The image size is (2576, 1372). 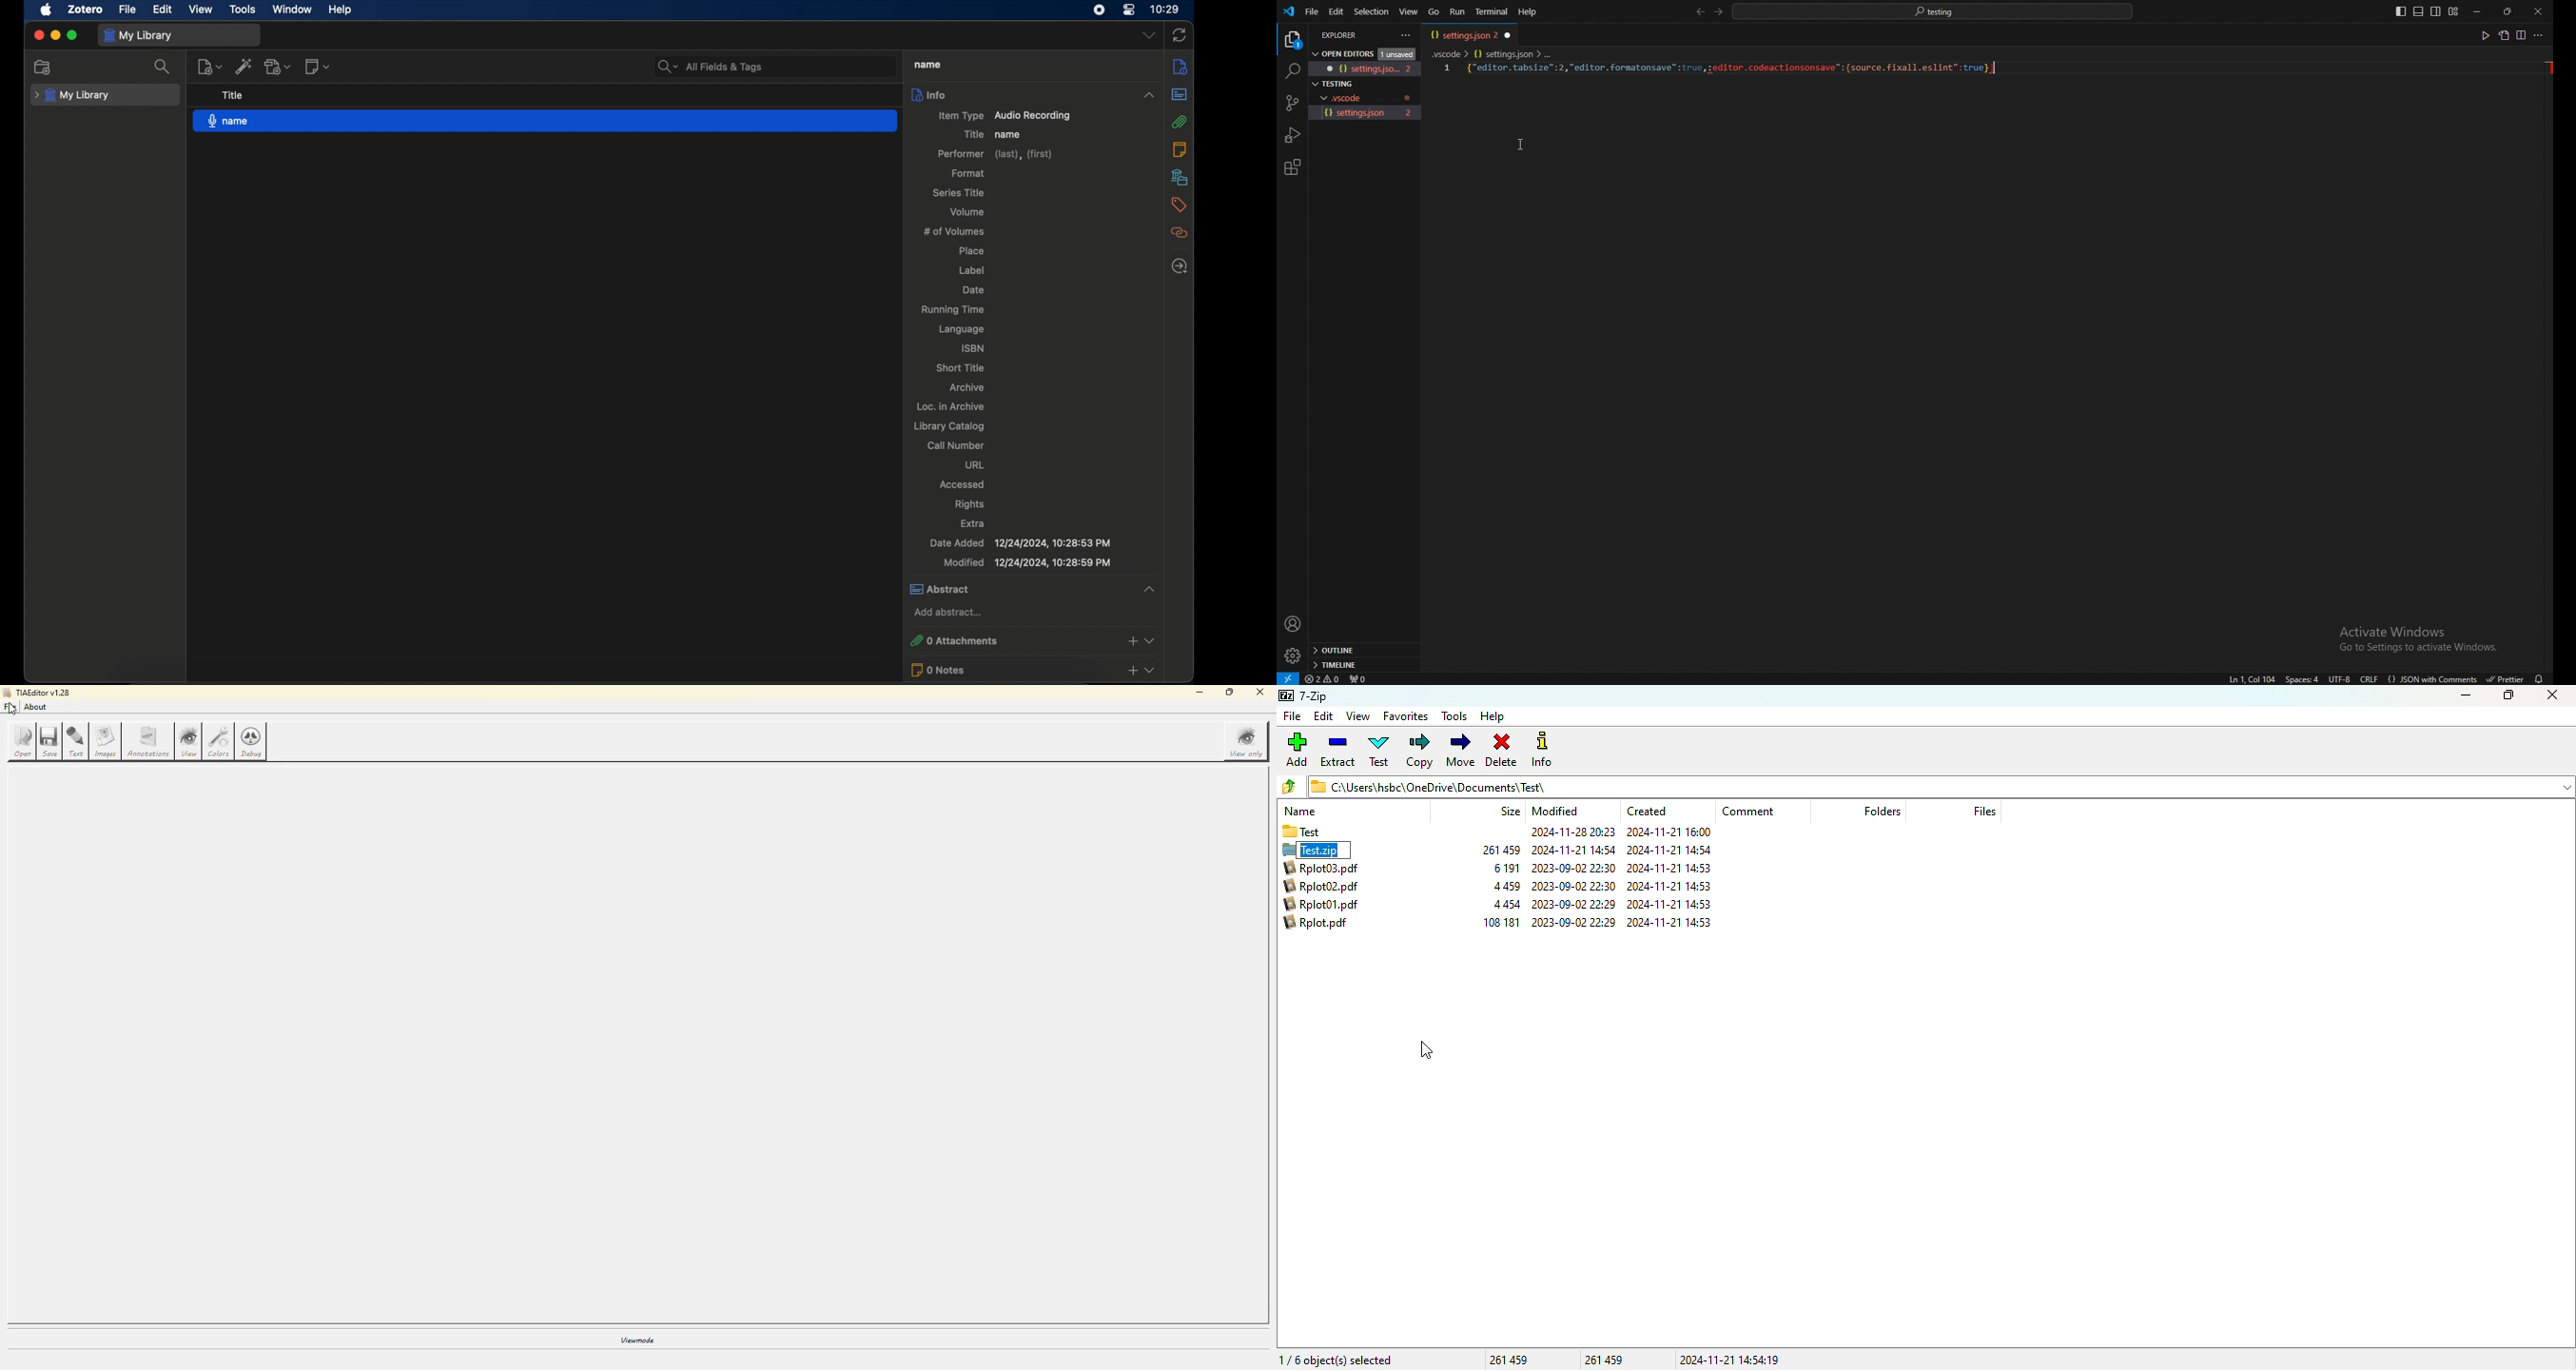 What do you see at coordinates (1327, 868) in the screenshot?
I see `Rplot03.pdf ` at bounding box center [1327, 868].